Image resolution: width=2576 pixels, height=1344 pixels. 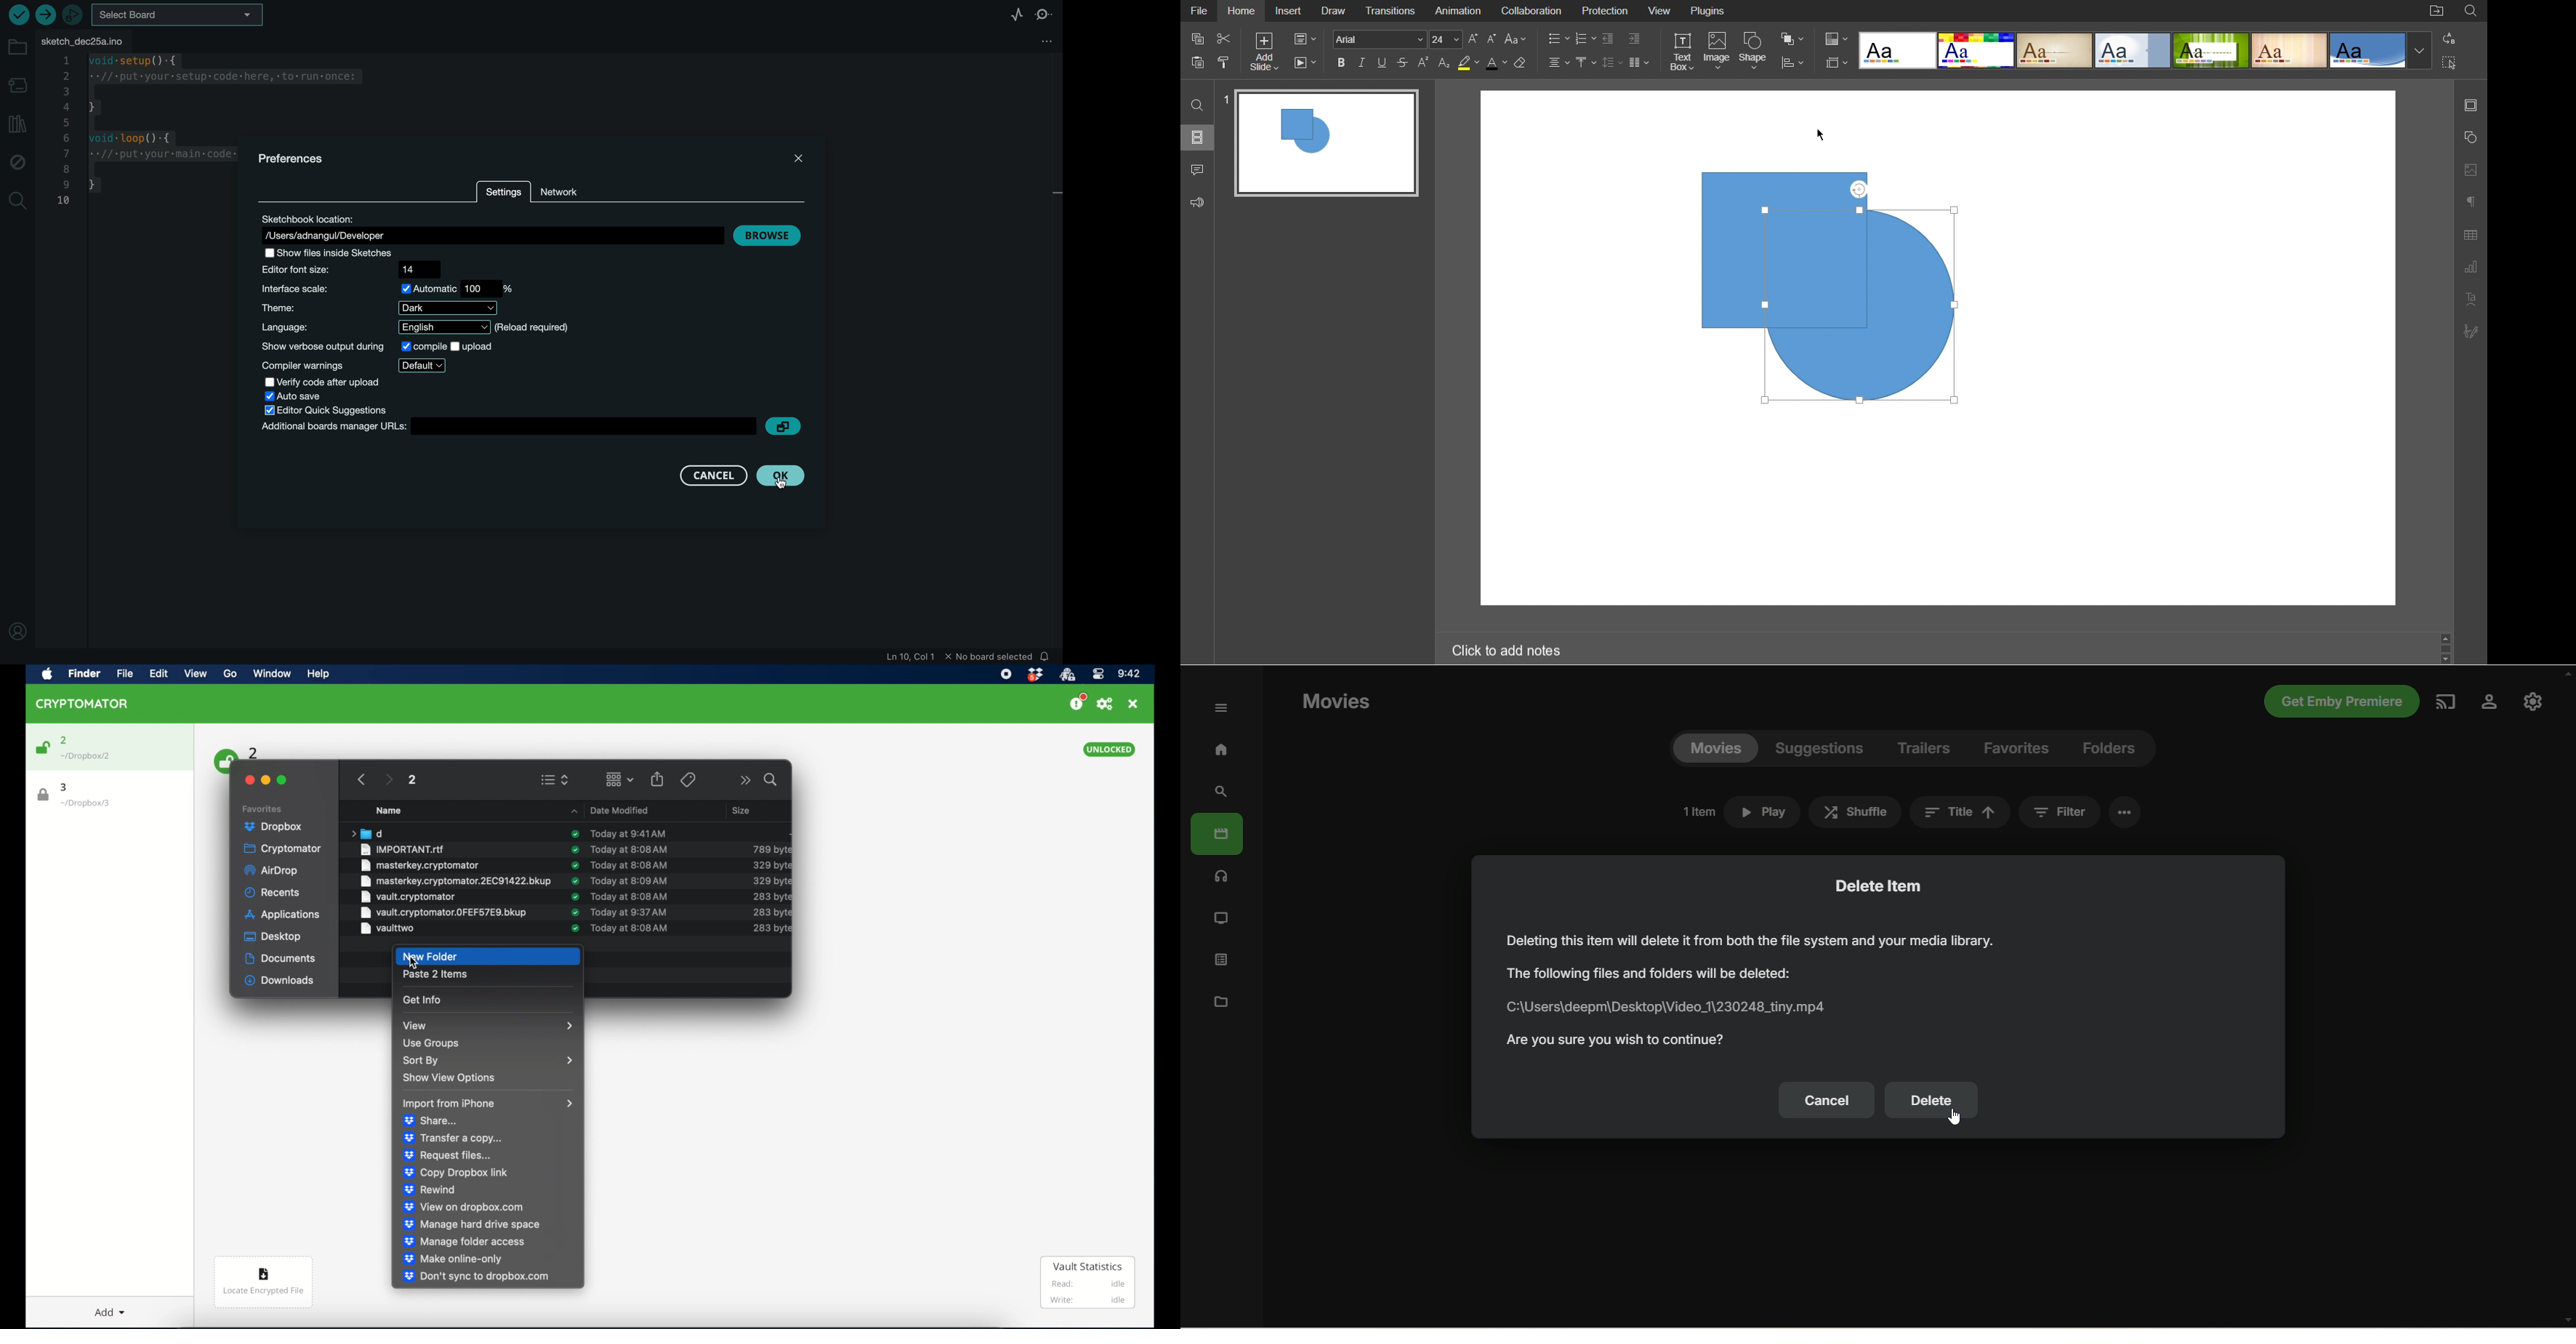 What do you see at coordinates (2449, 63) in the screenshot?
I see `Selection` at bounding box center [2449, 63].